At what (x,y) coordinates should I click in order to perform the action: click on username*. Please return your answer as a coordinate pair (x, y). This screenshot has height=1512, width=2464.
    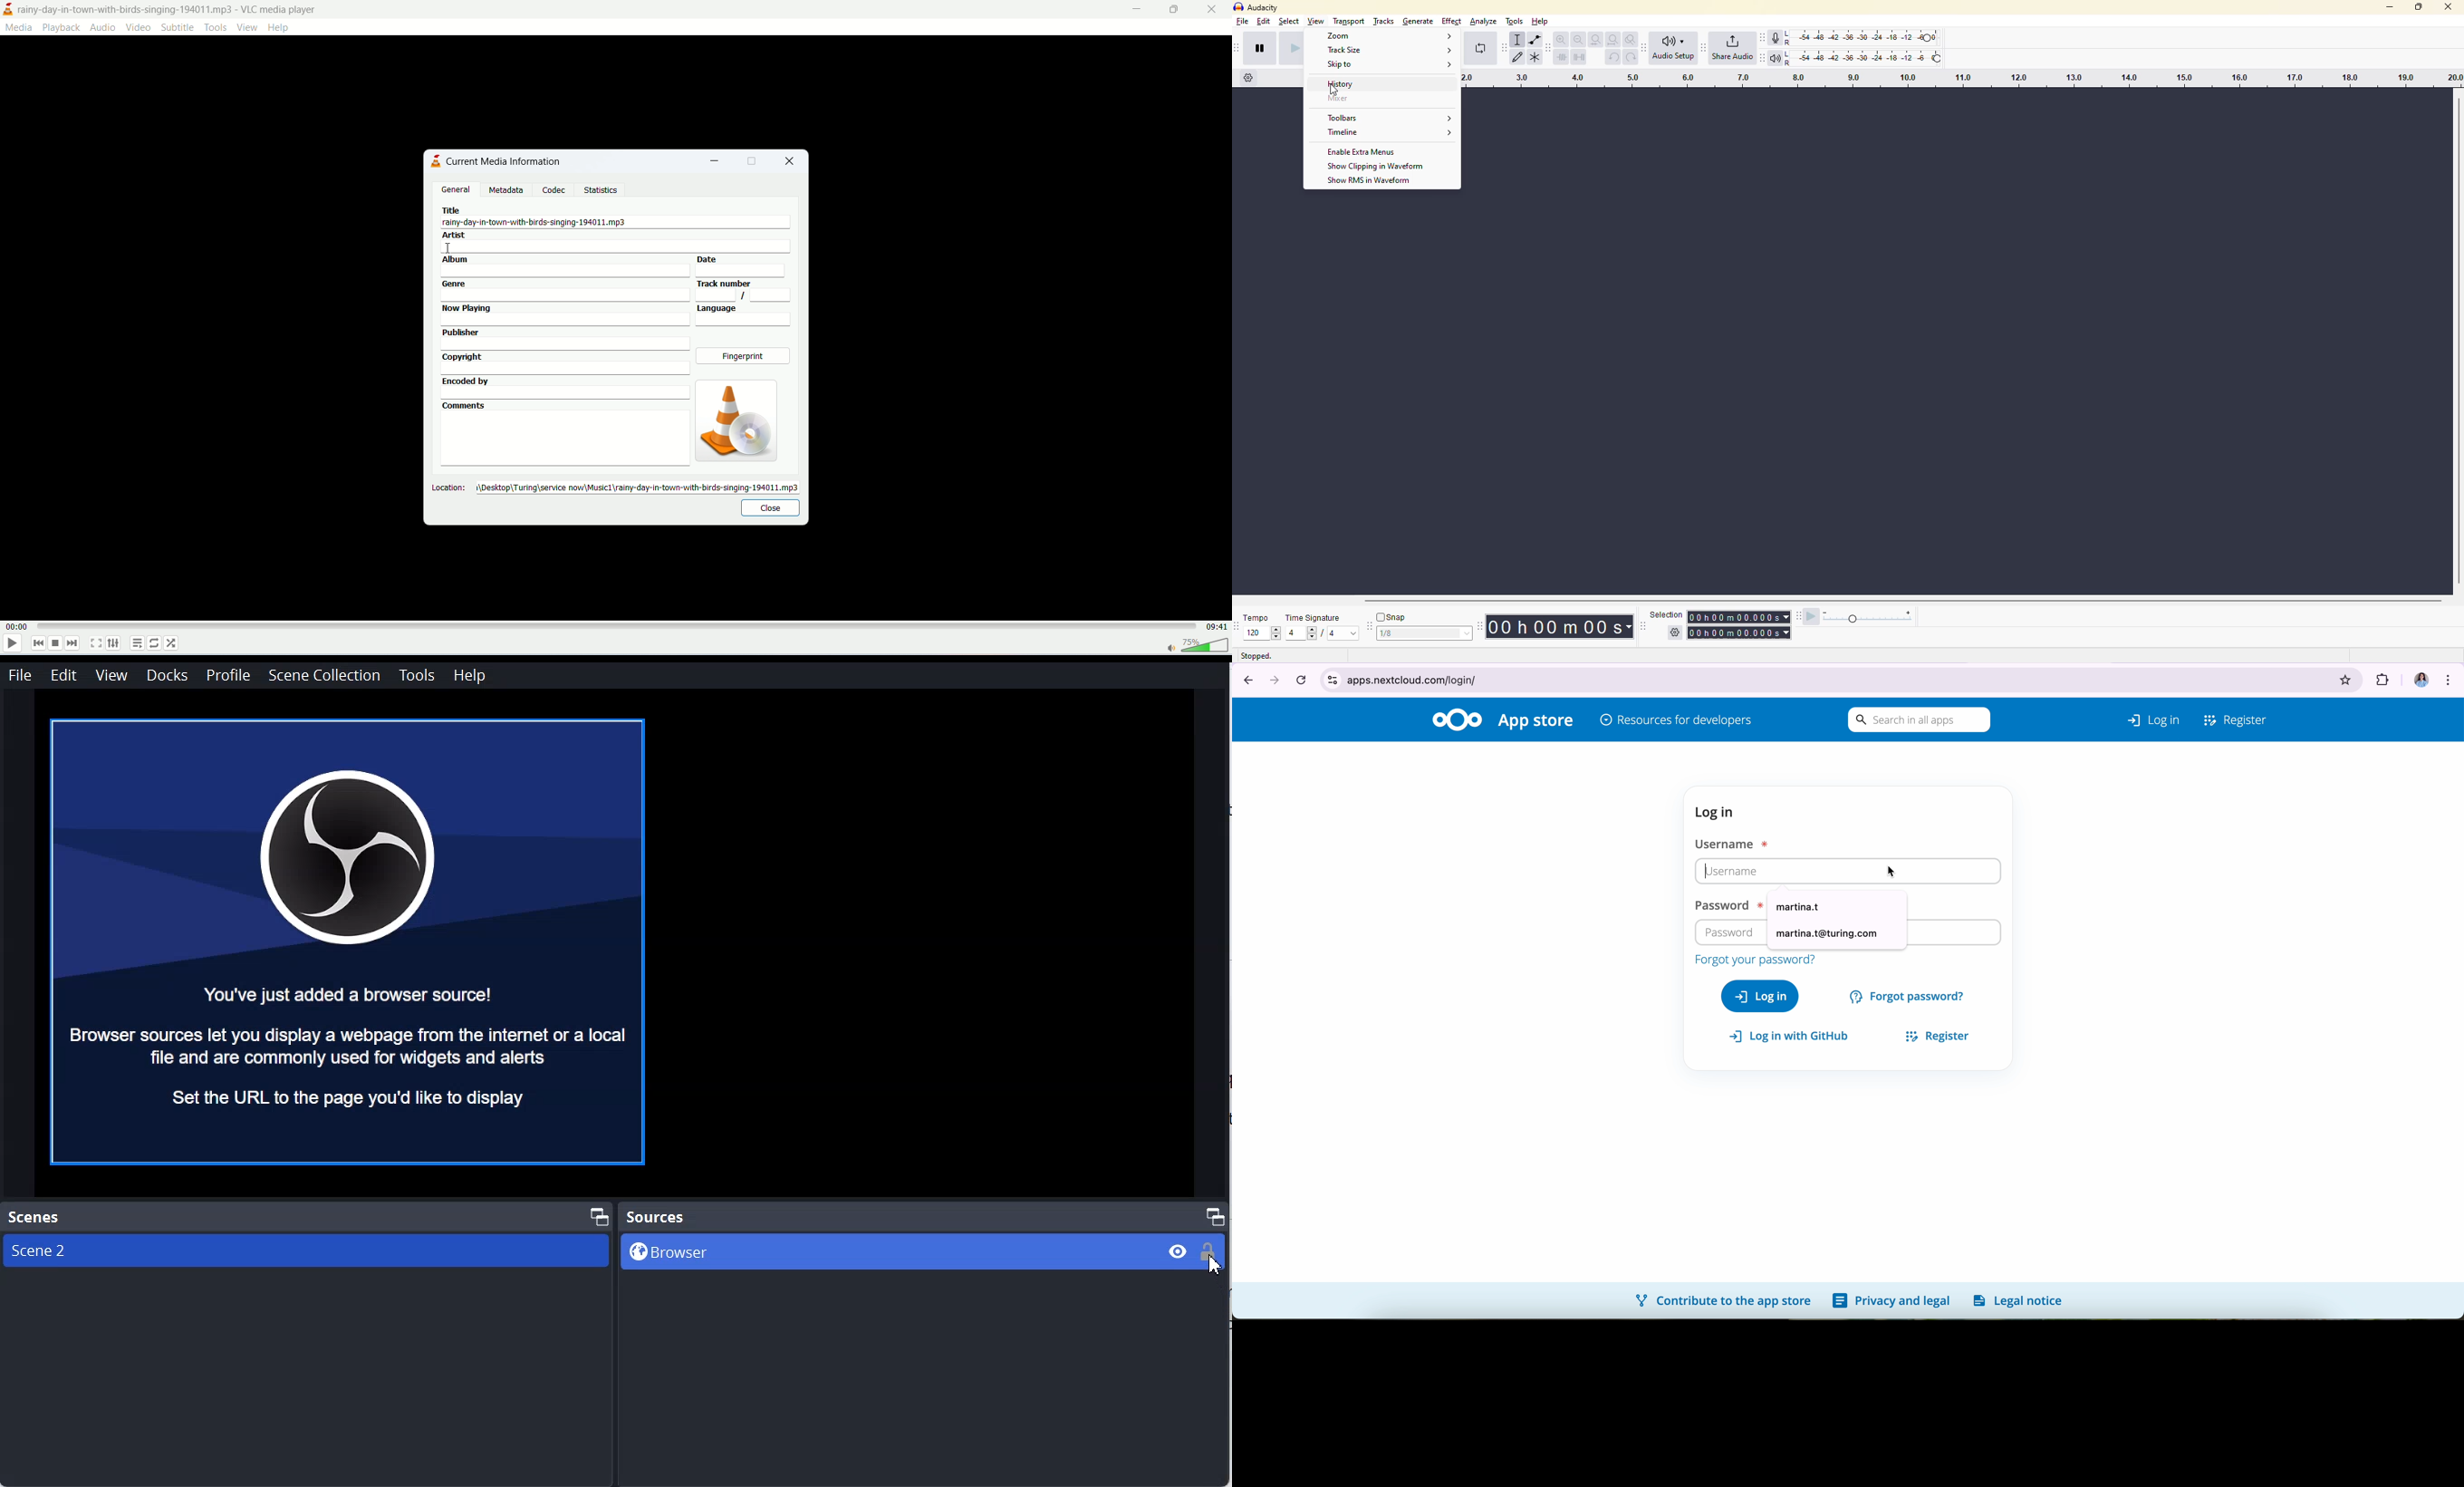
    Looking at the image, I should click on (1734, 843).